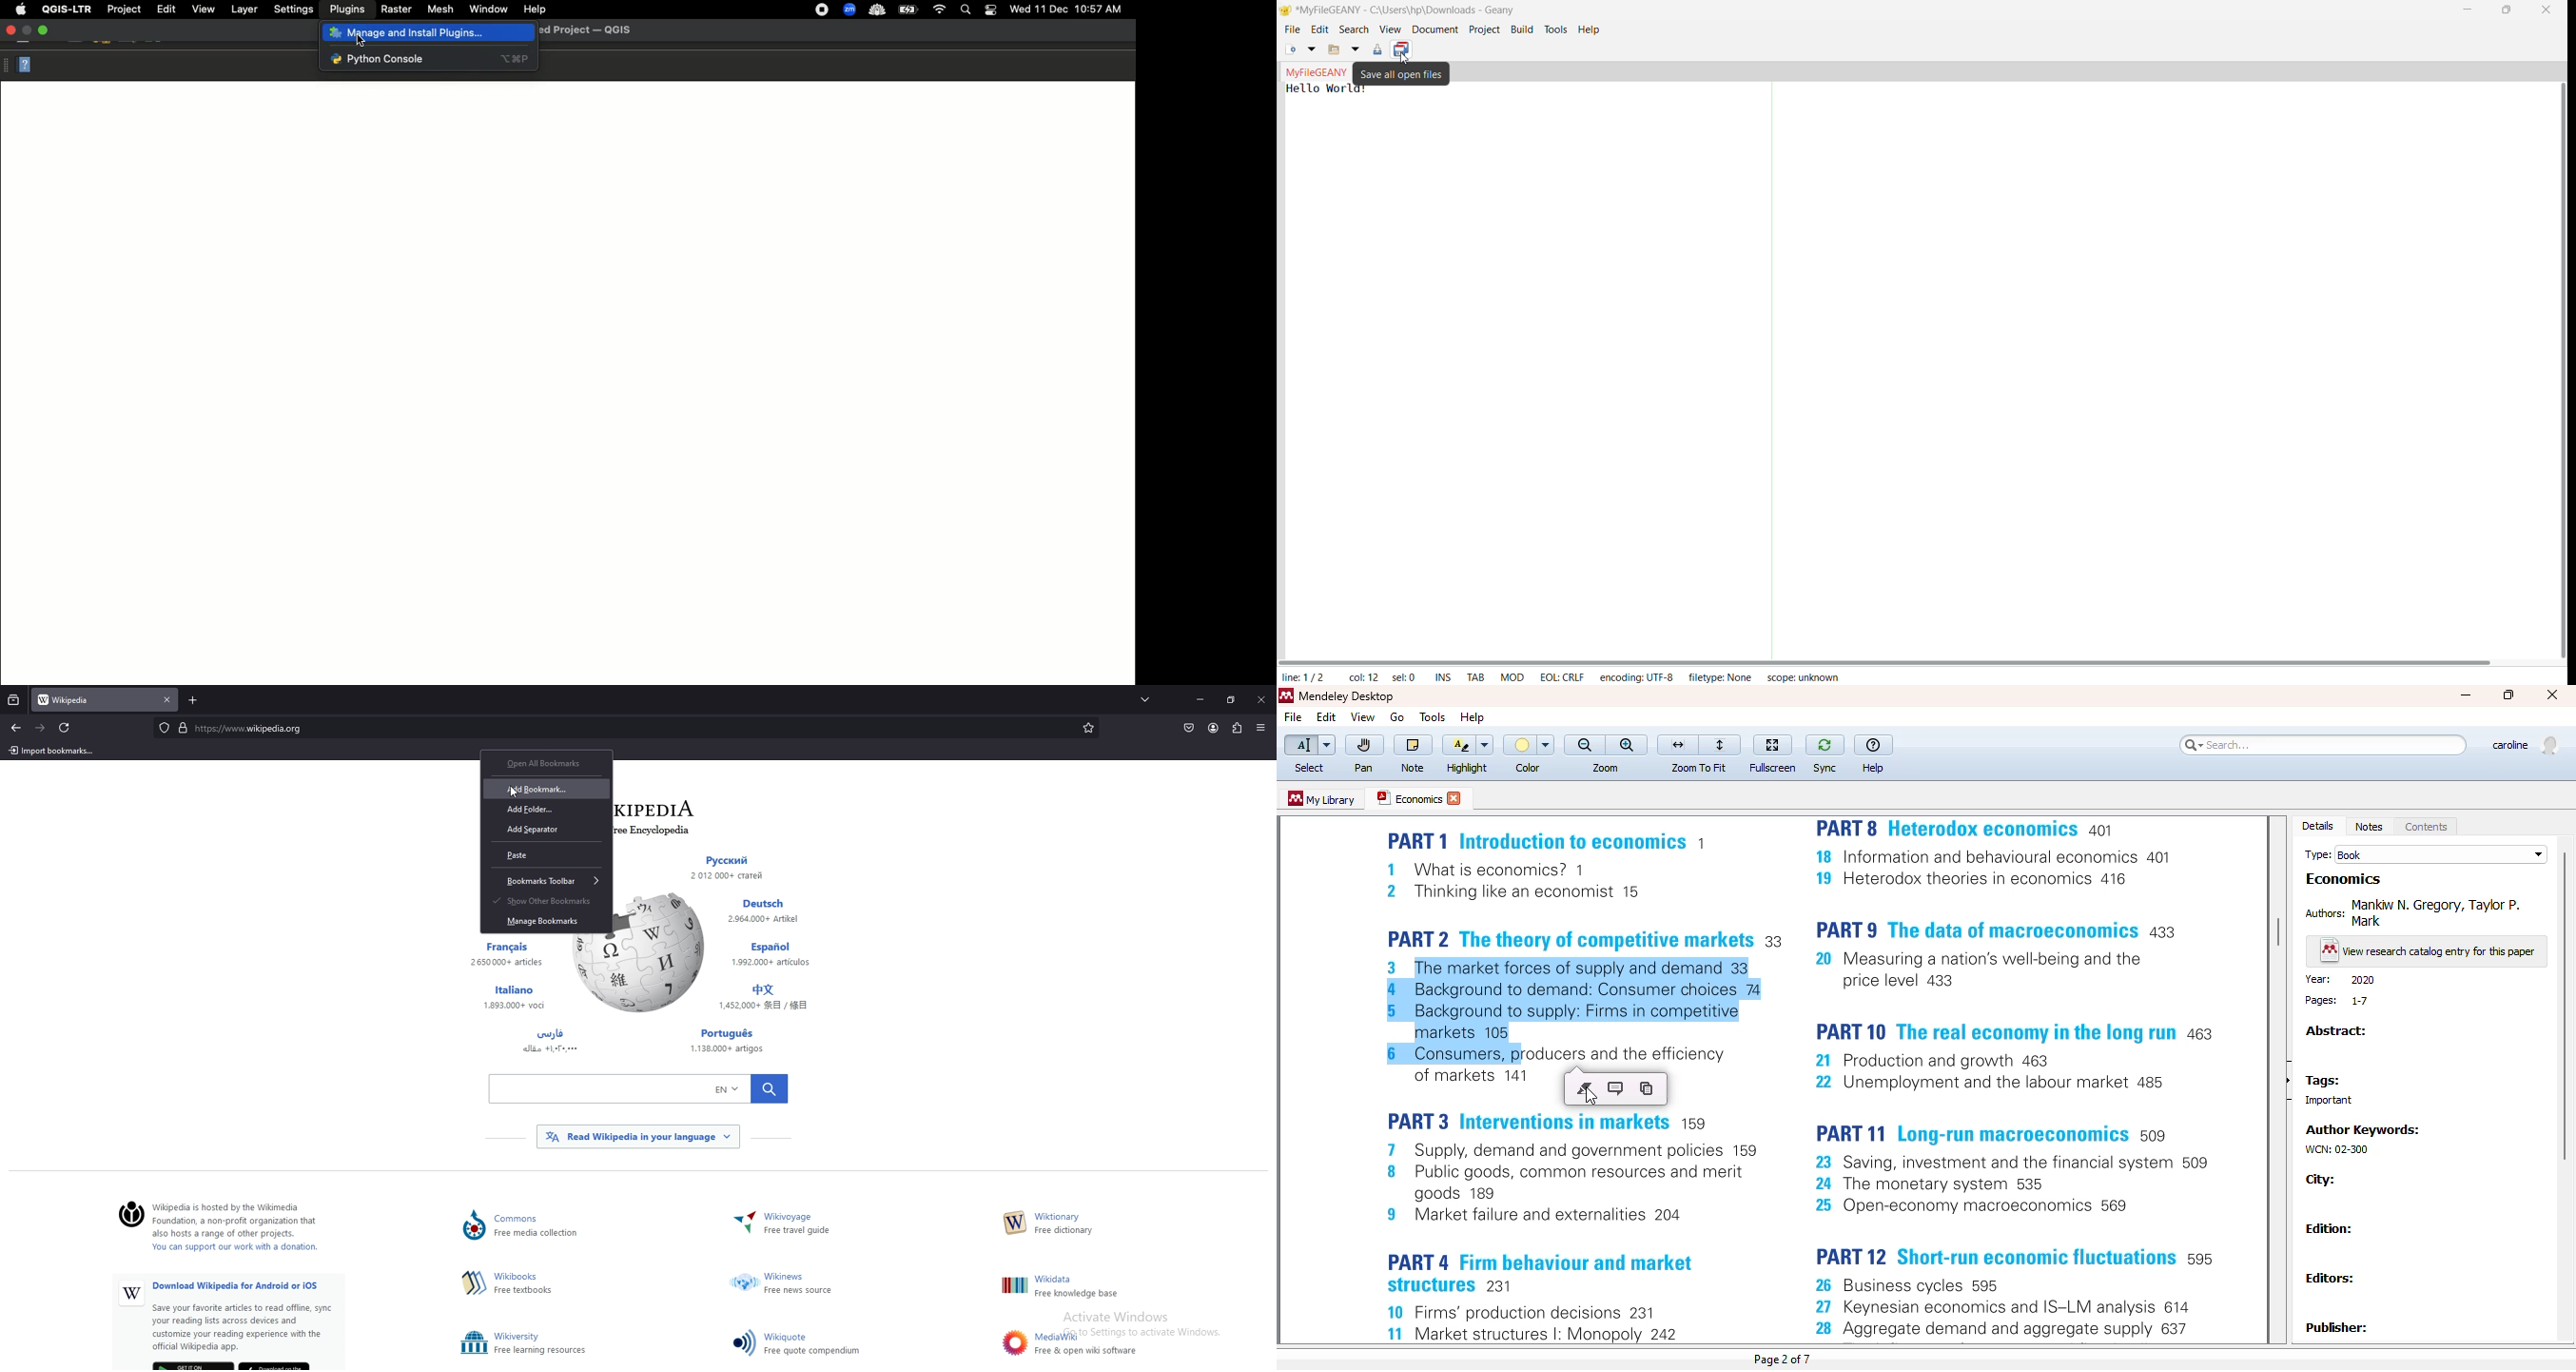 The width and height of the screenshot is (2576, 1372). I want to click on pan, so click(1365, 746).